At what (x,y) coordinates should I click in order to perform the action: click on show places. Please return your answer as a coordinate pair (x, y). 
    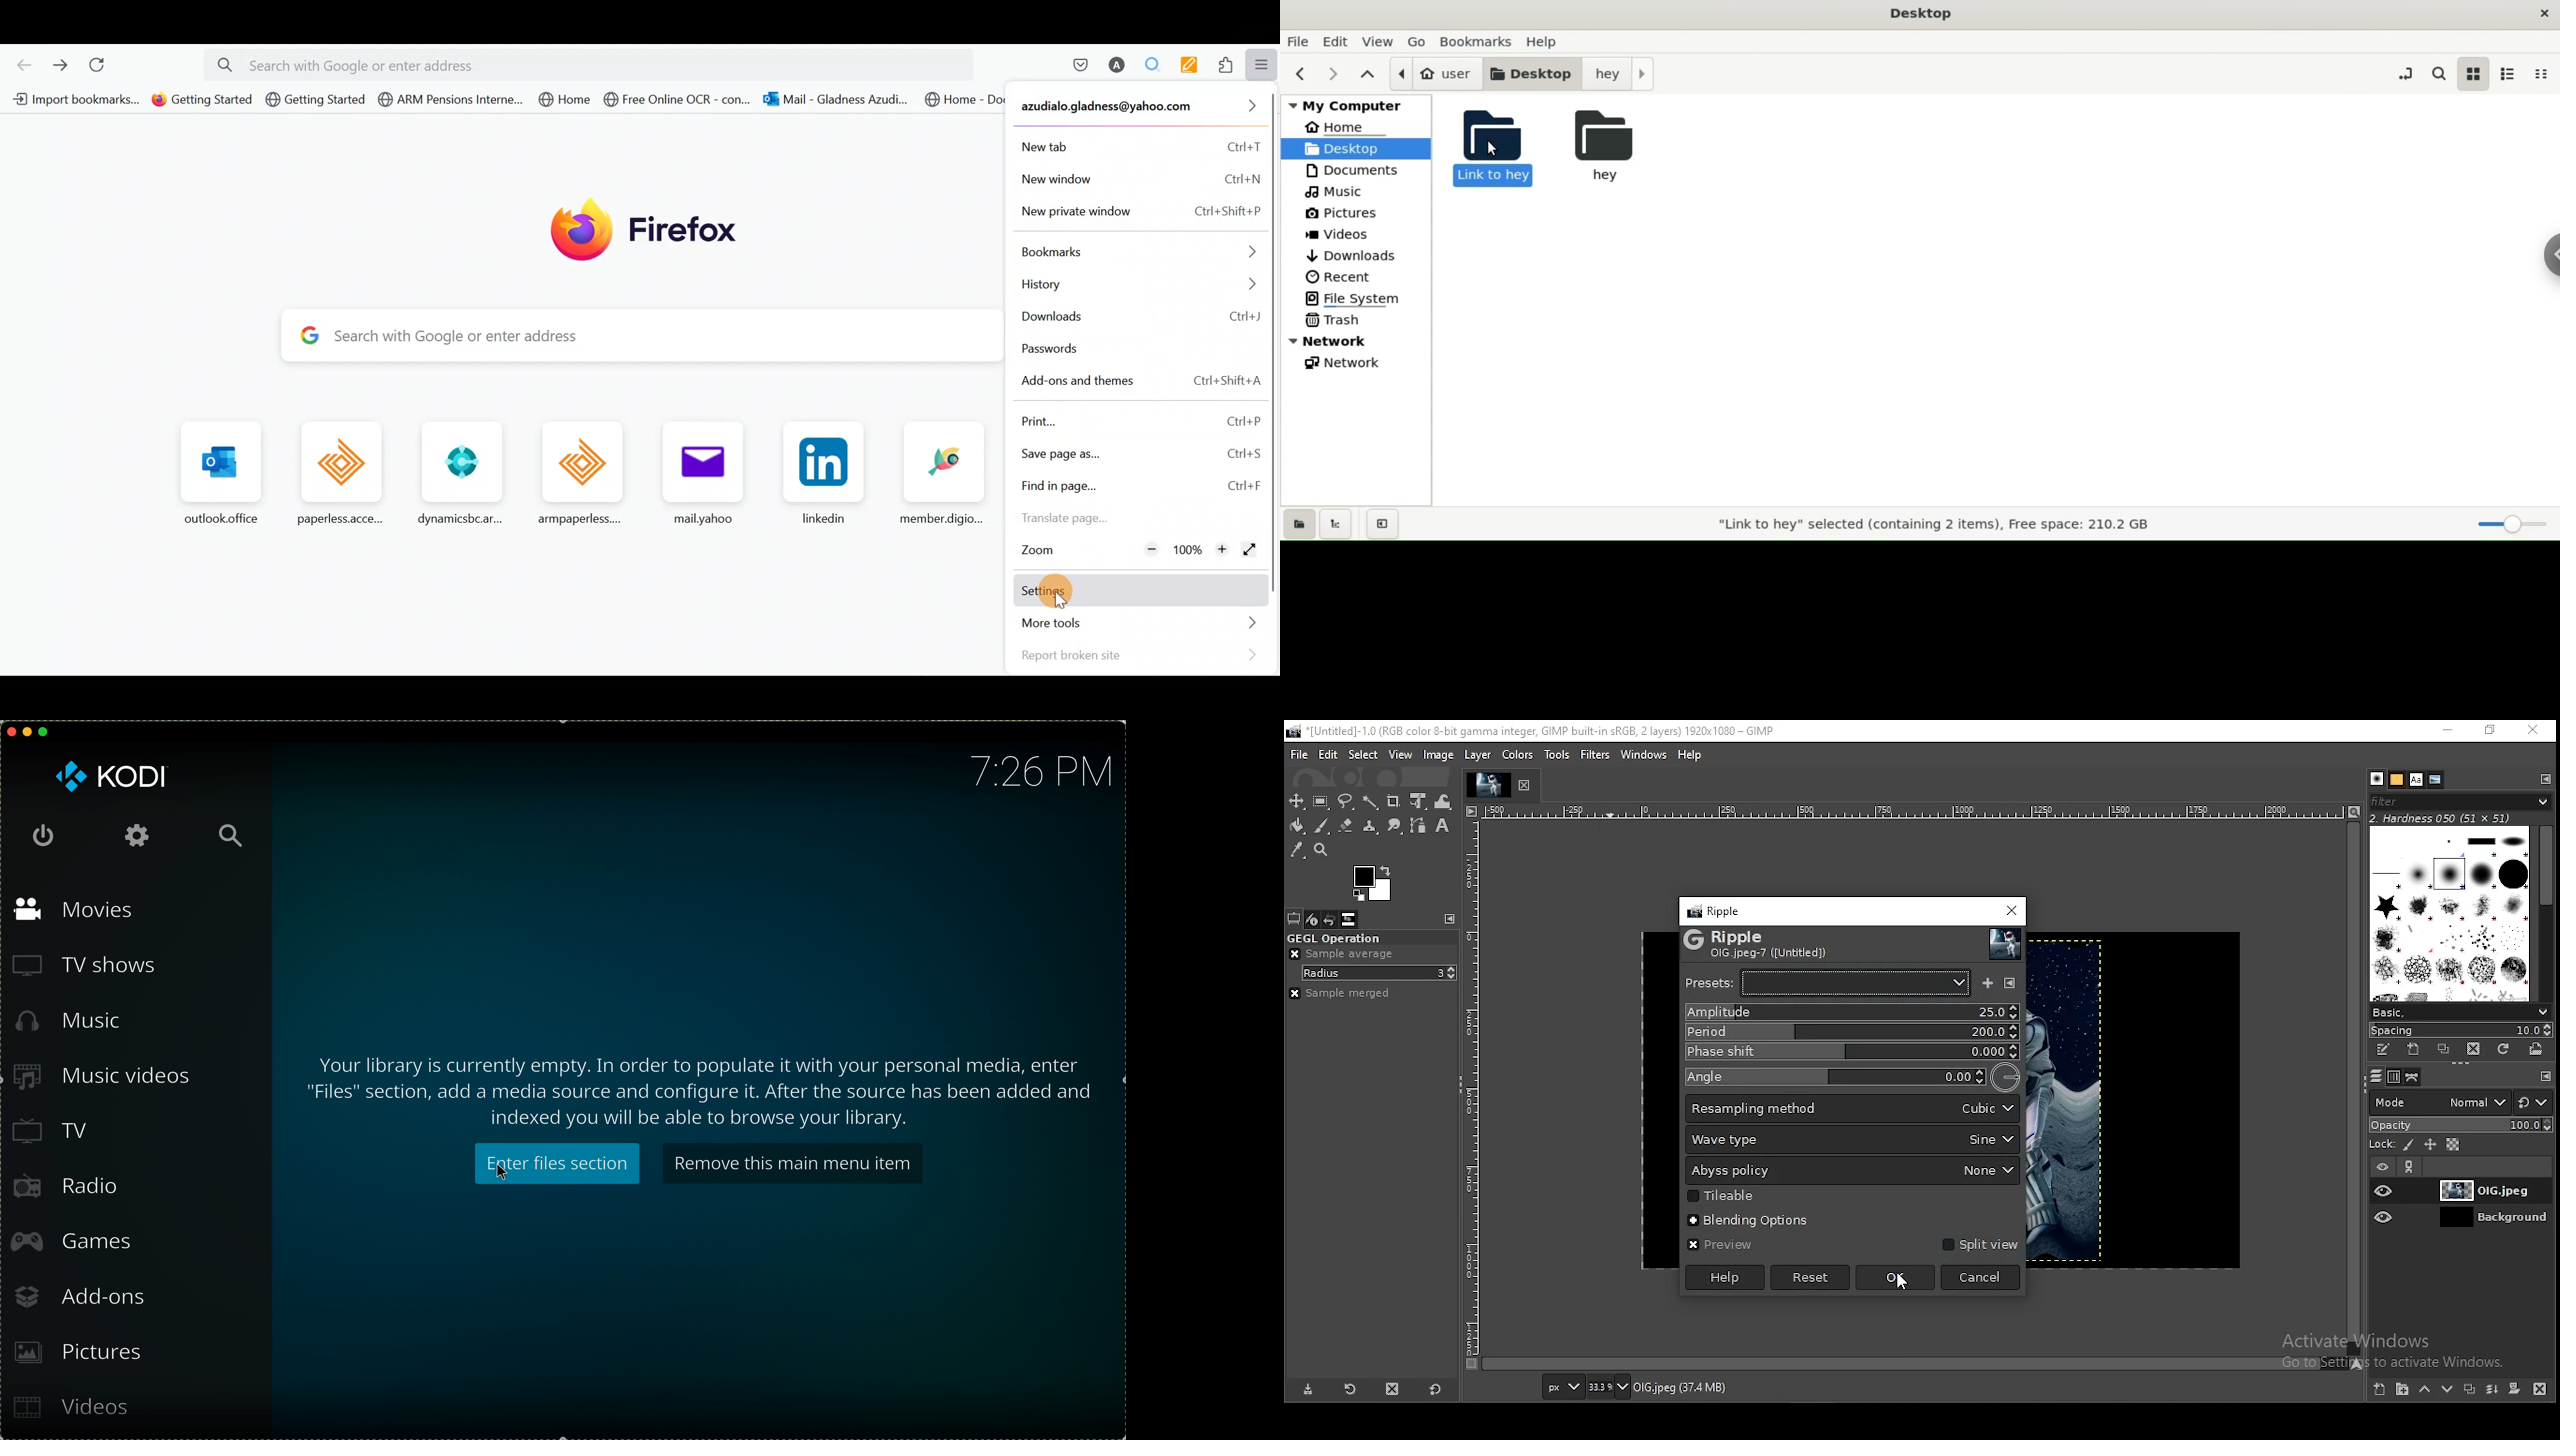
    Looking at the image, I should click on (1299, 527).